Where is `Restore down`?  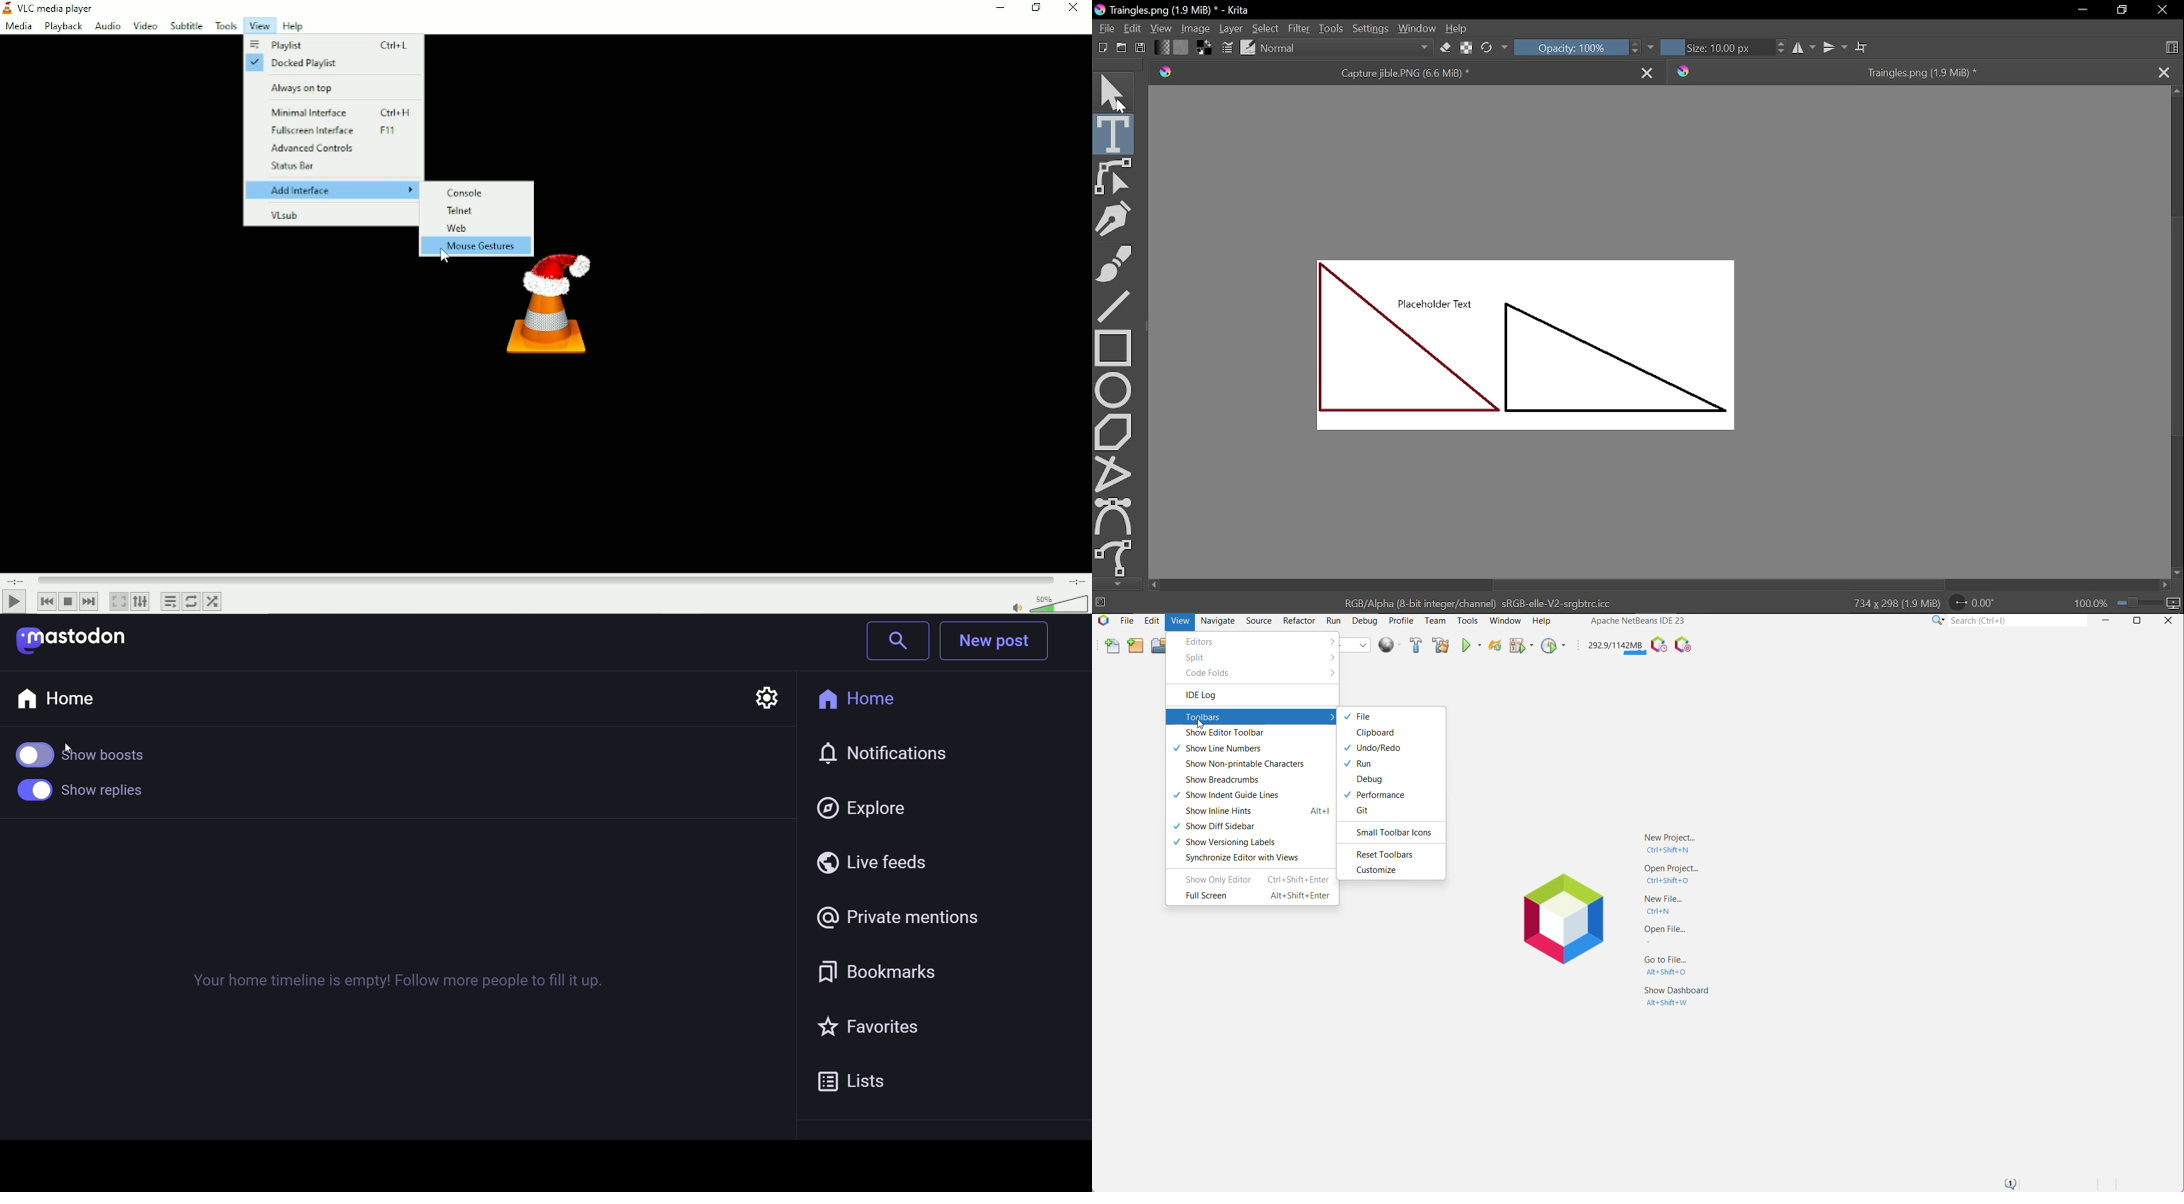
Restore down is located at coordinates (2120, 10).